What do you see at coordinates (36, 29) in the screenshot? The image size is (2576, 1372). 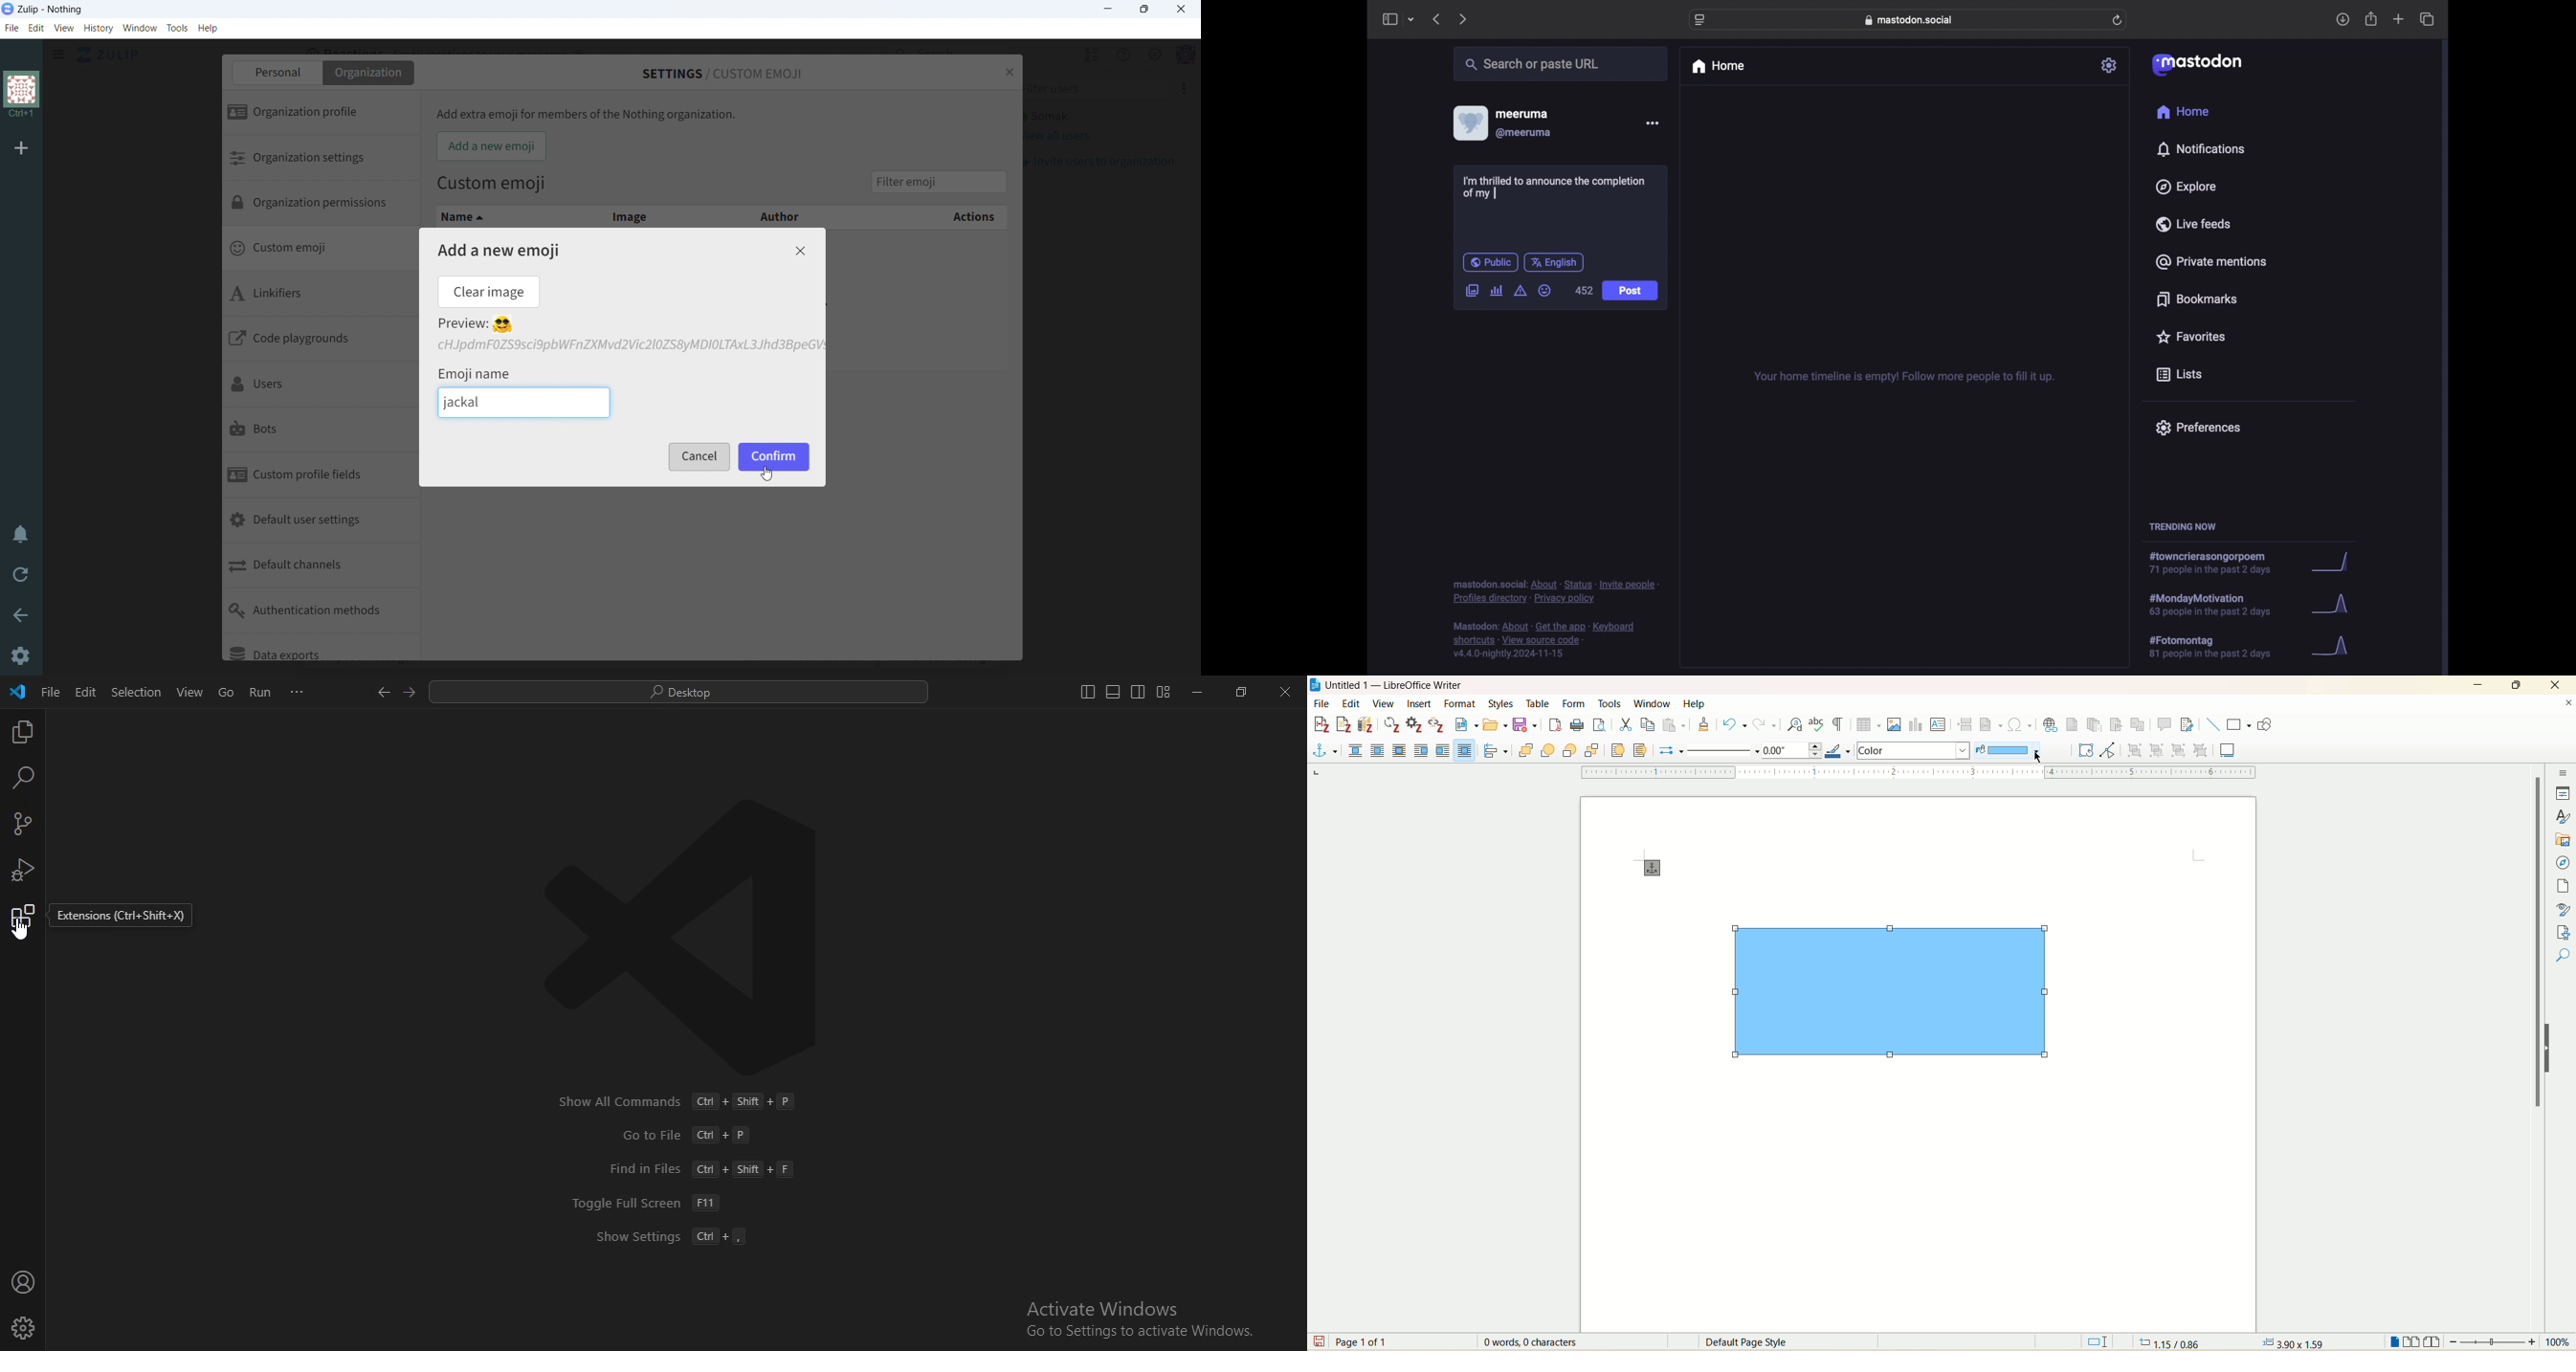 I see `edit` at bounding box center [36, 29].